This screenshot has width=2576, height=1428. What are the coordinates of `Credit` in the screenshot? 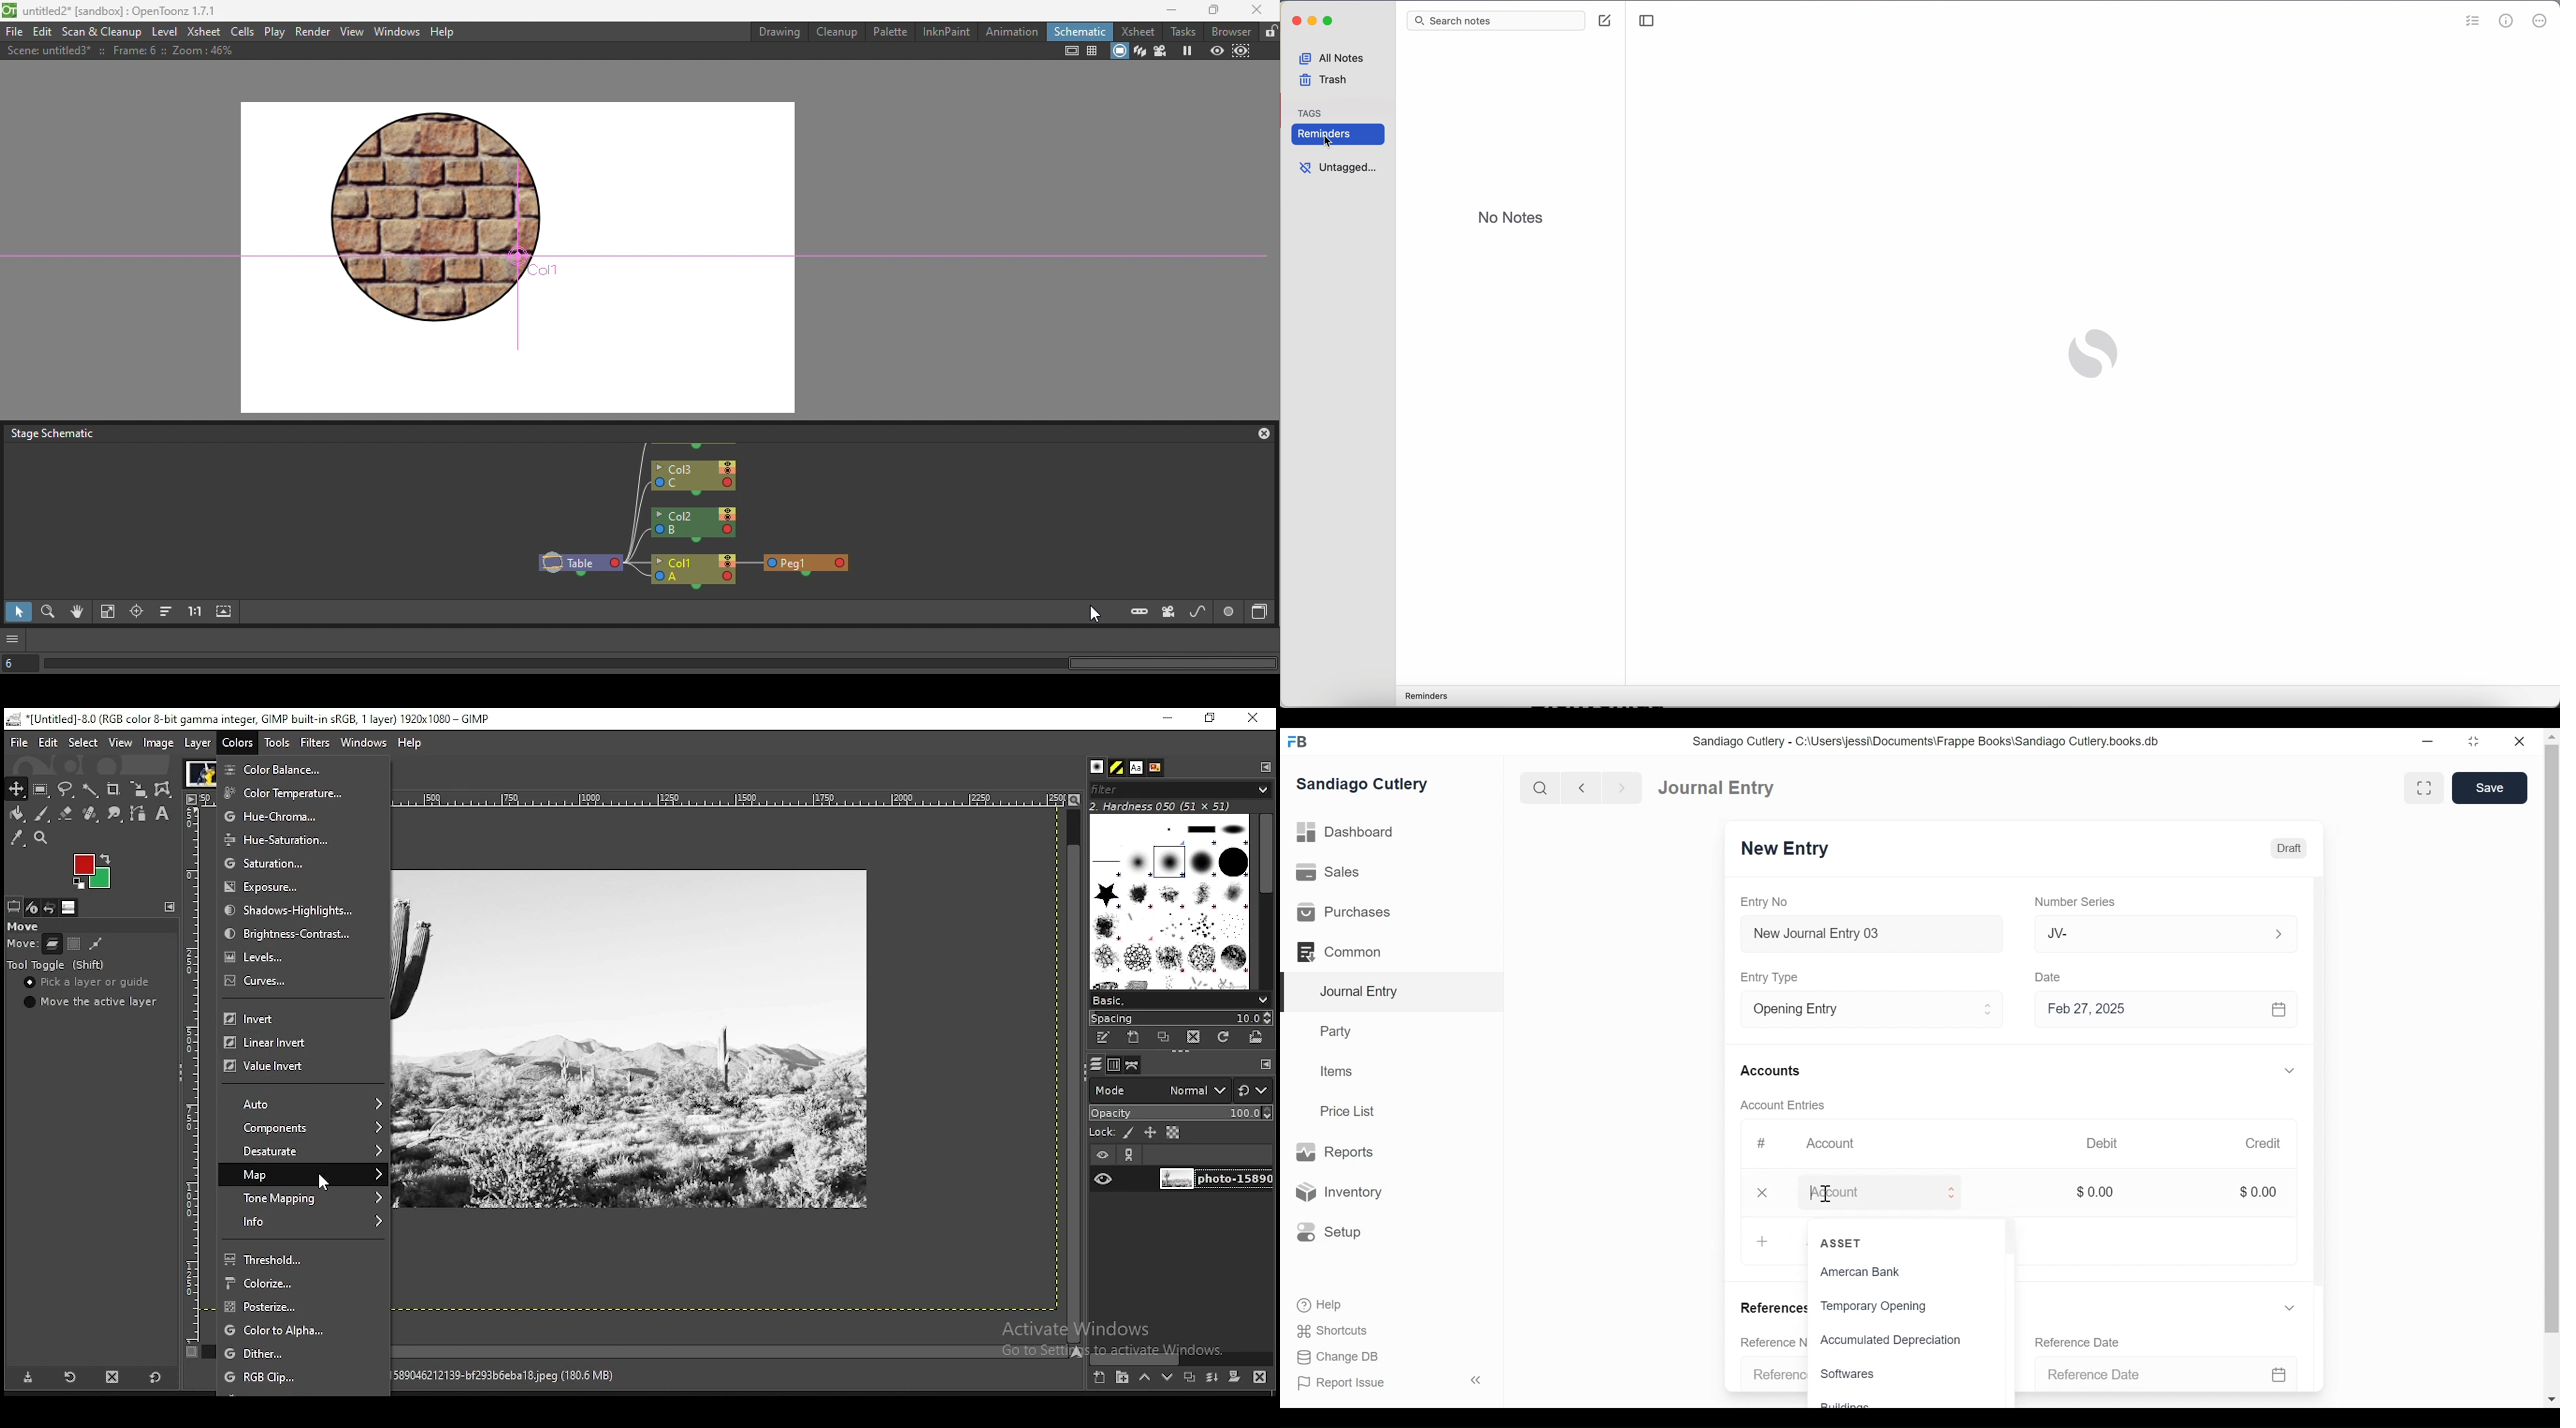 It's located at (2265, 1143).